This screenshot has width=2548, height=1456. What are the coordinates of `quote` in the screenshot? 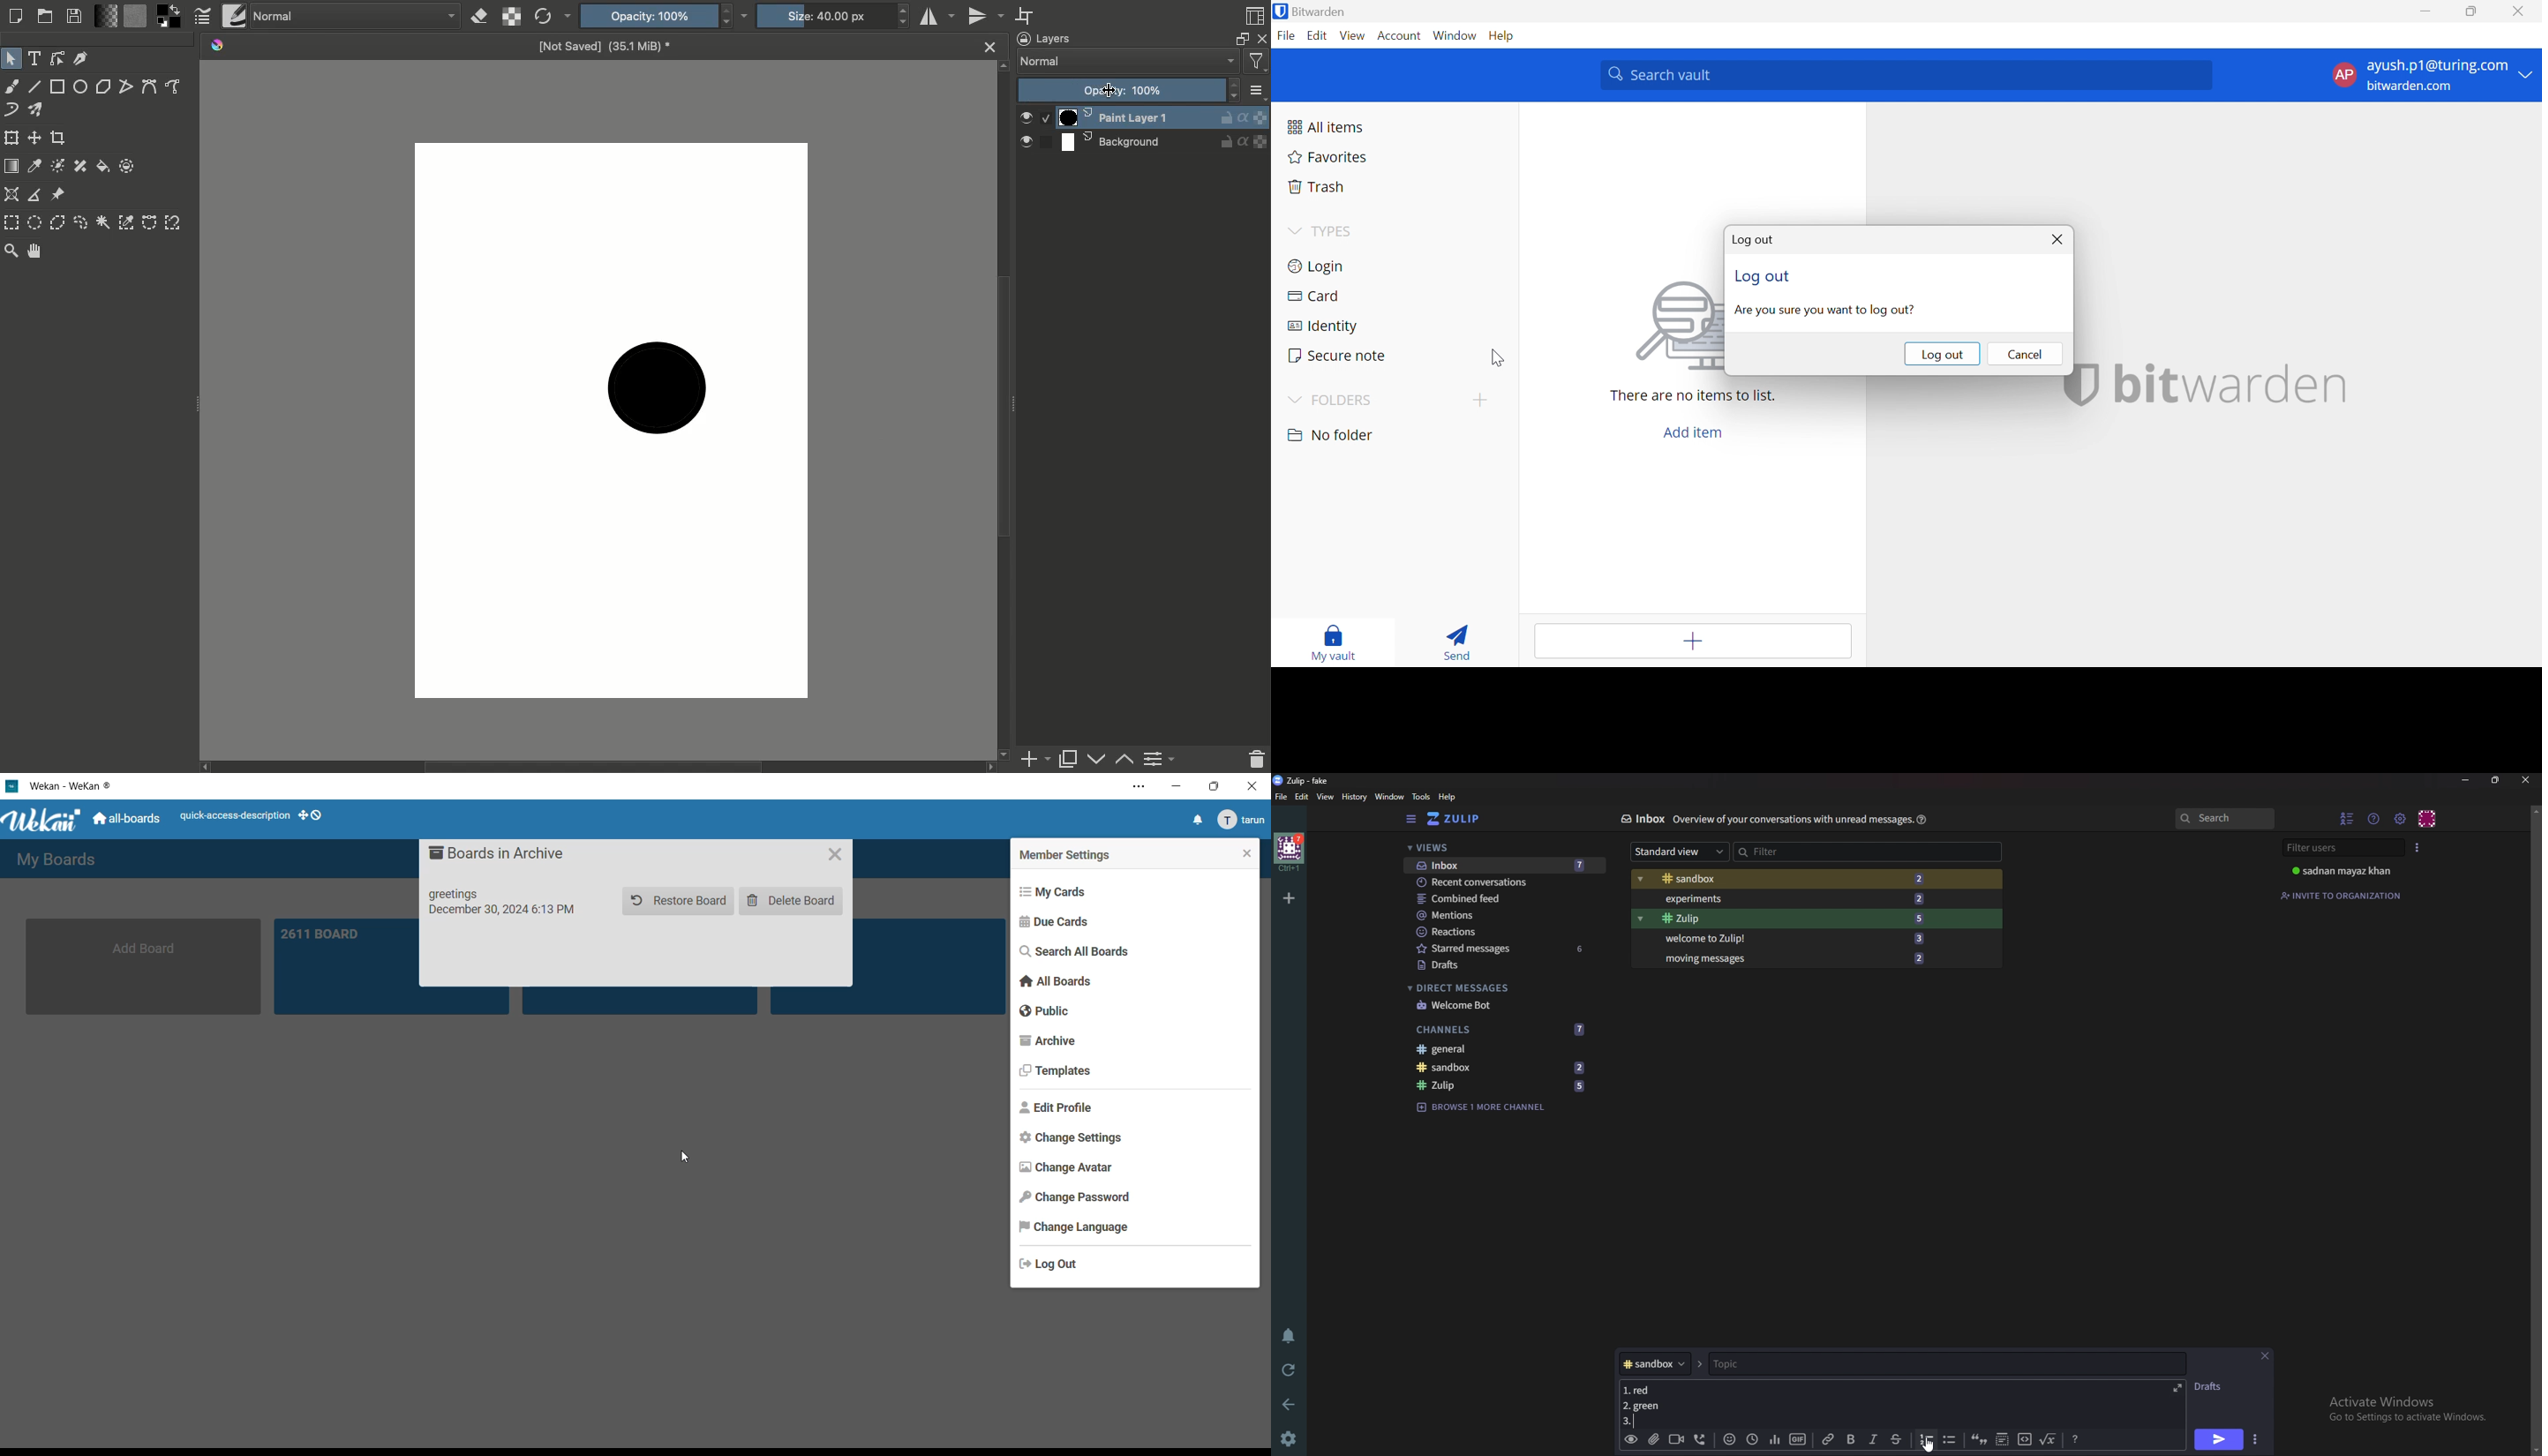 It's located at (1980, 1441).